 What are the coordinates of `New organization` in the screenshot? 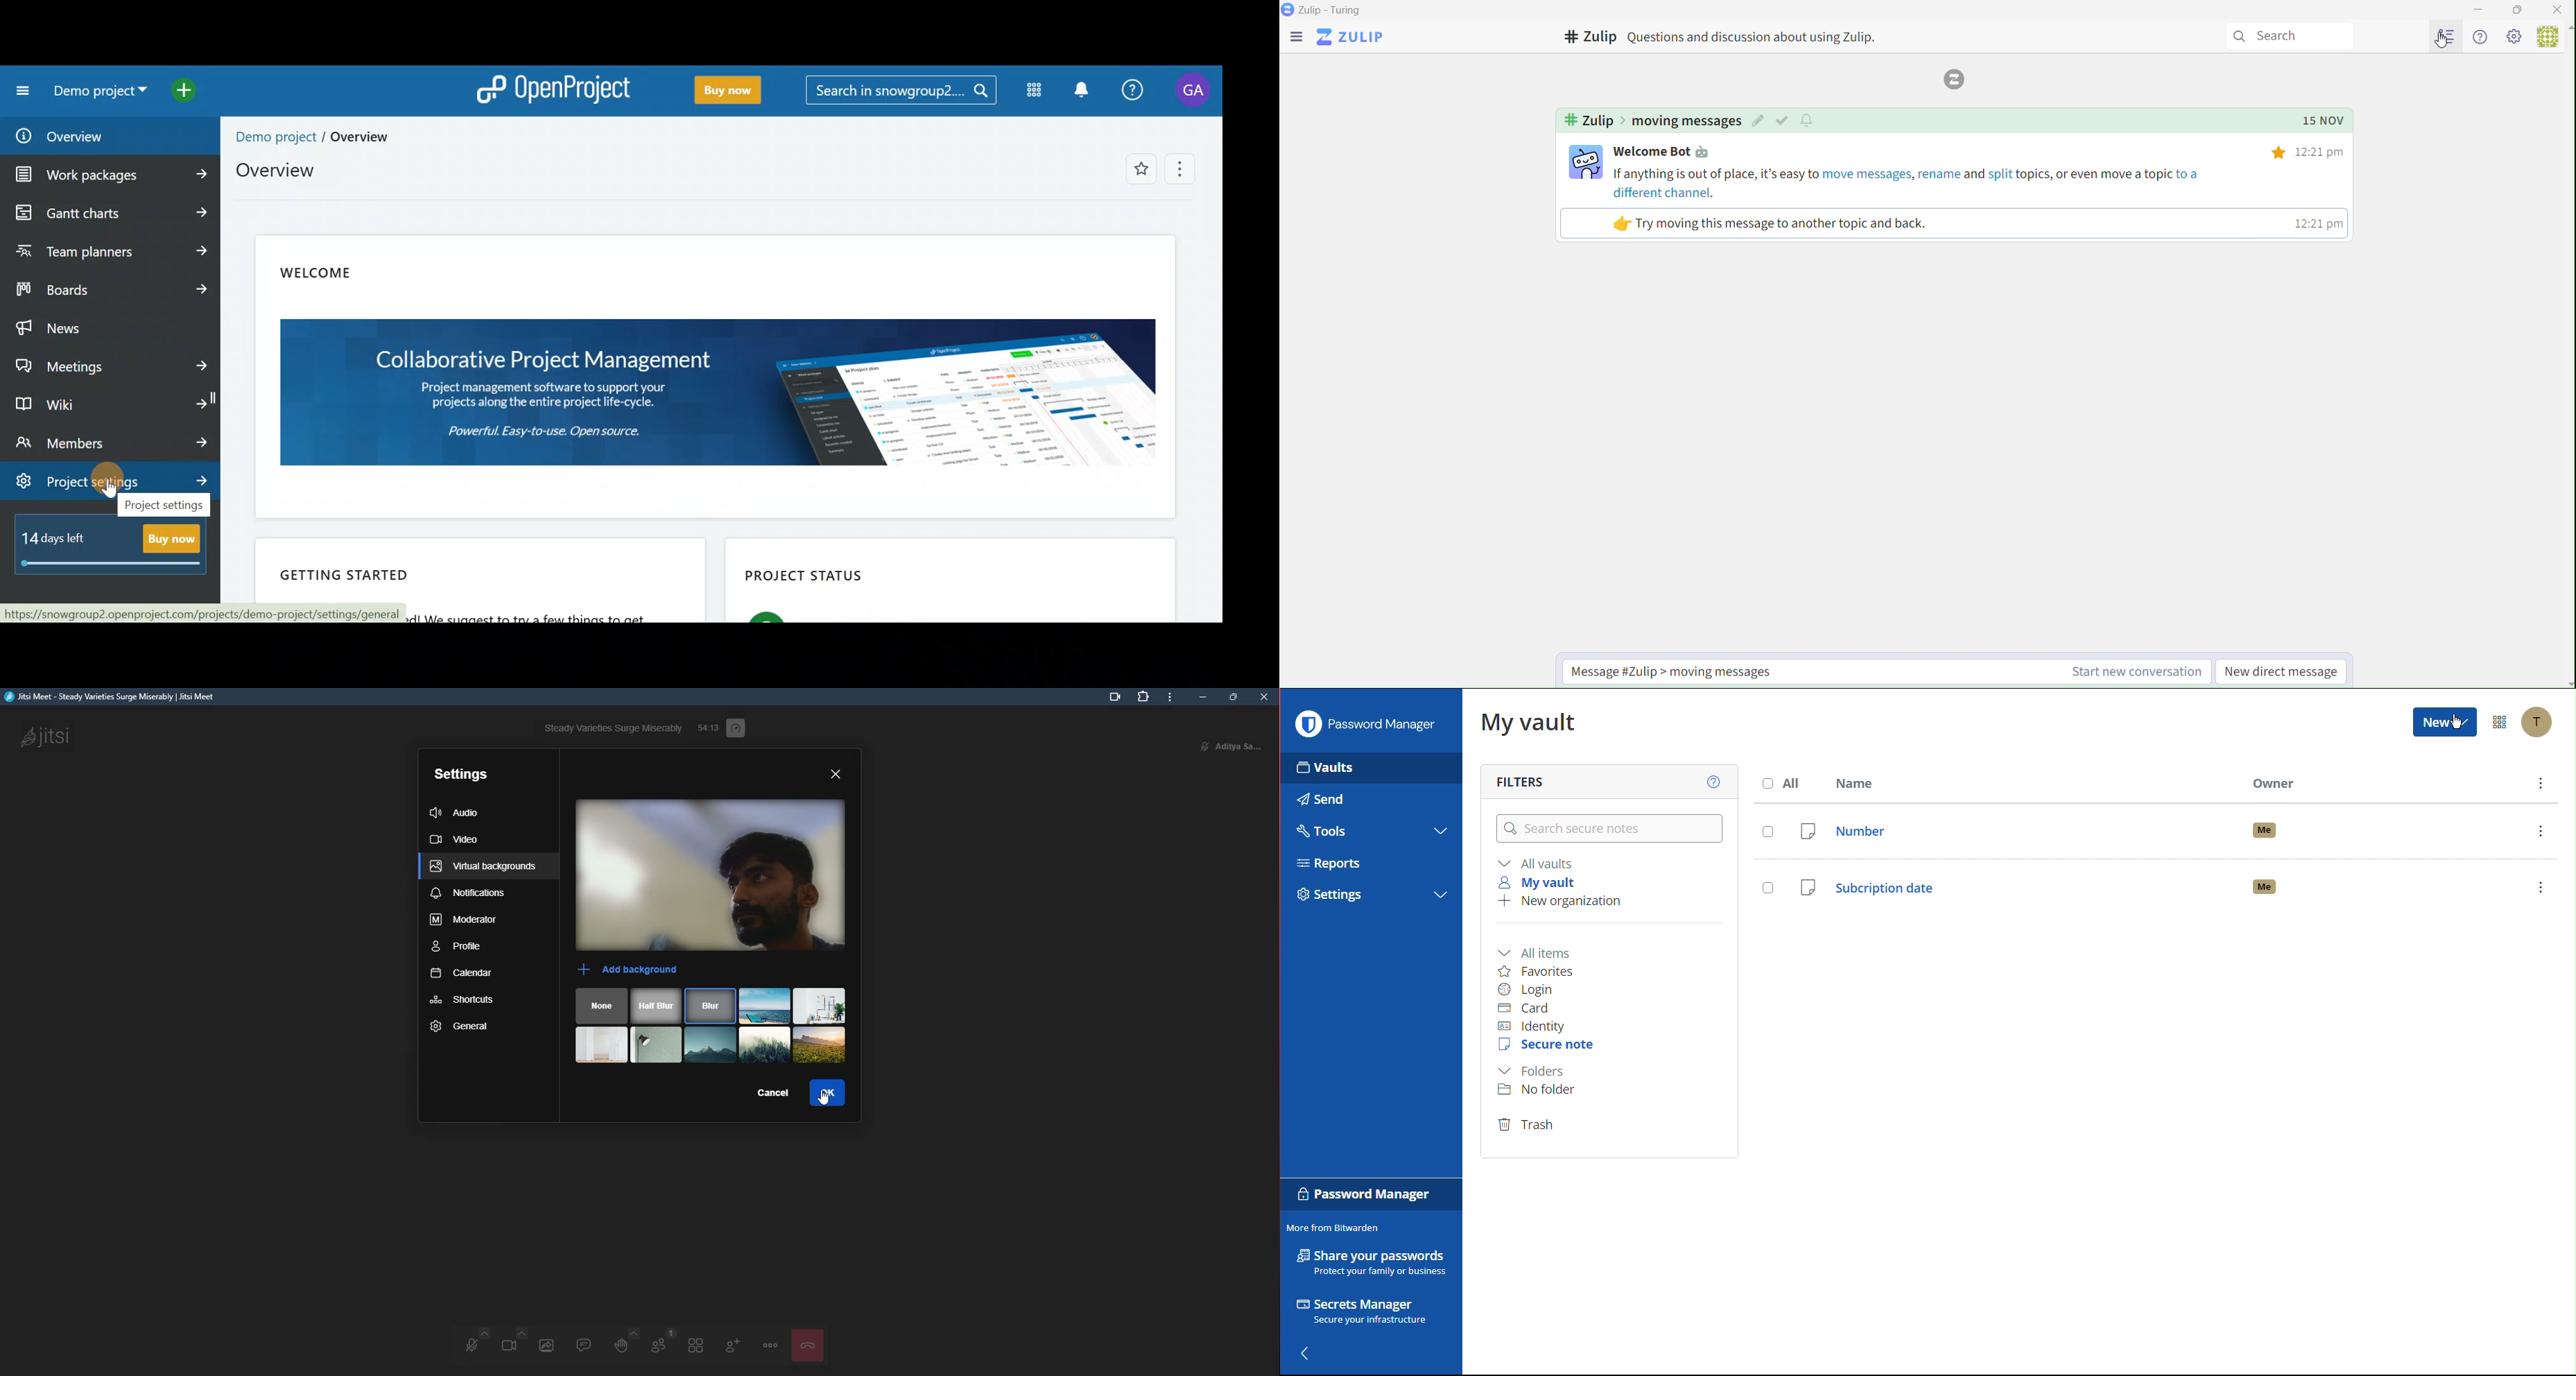 It's located at (1560, 904).